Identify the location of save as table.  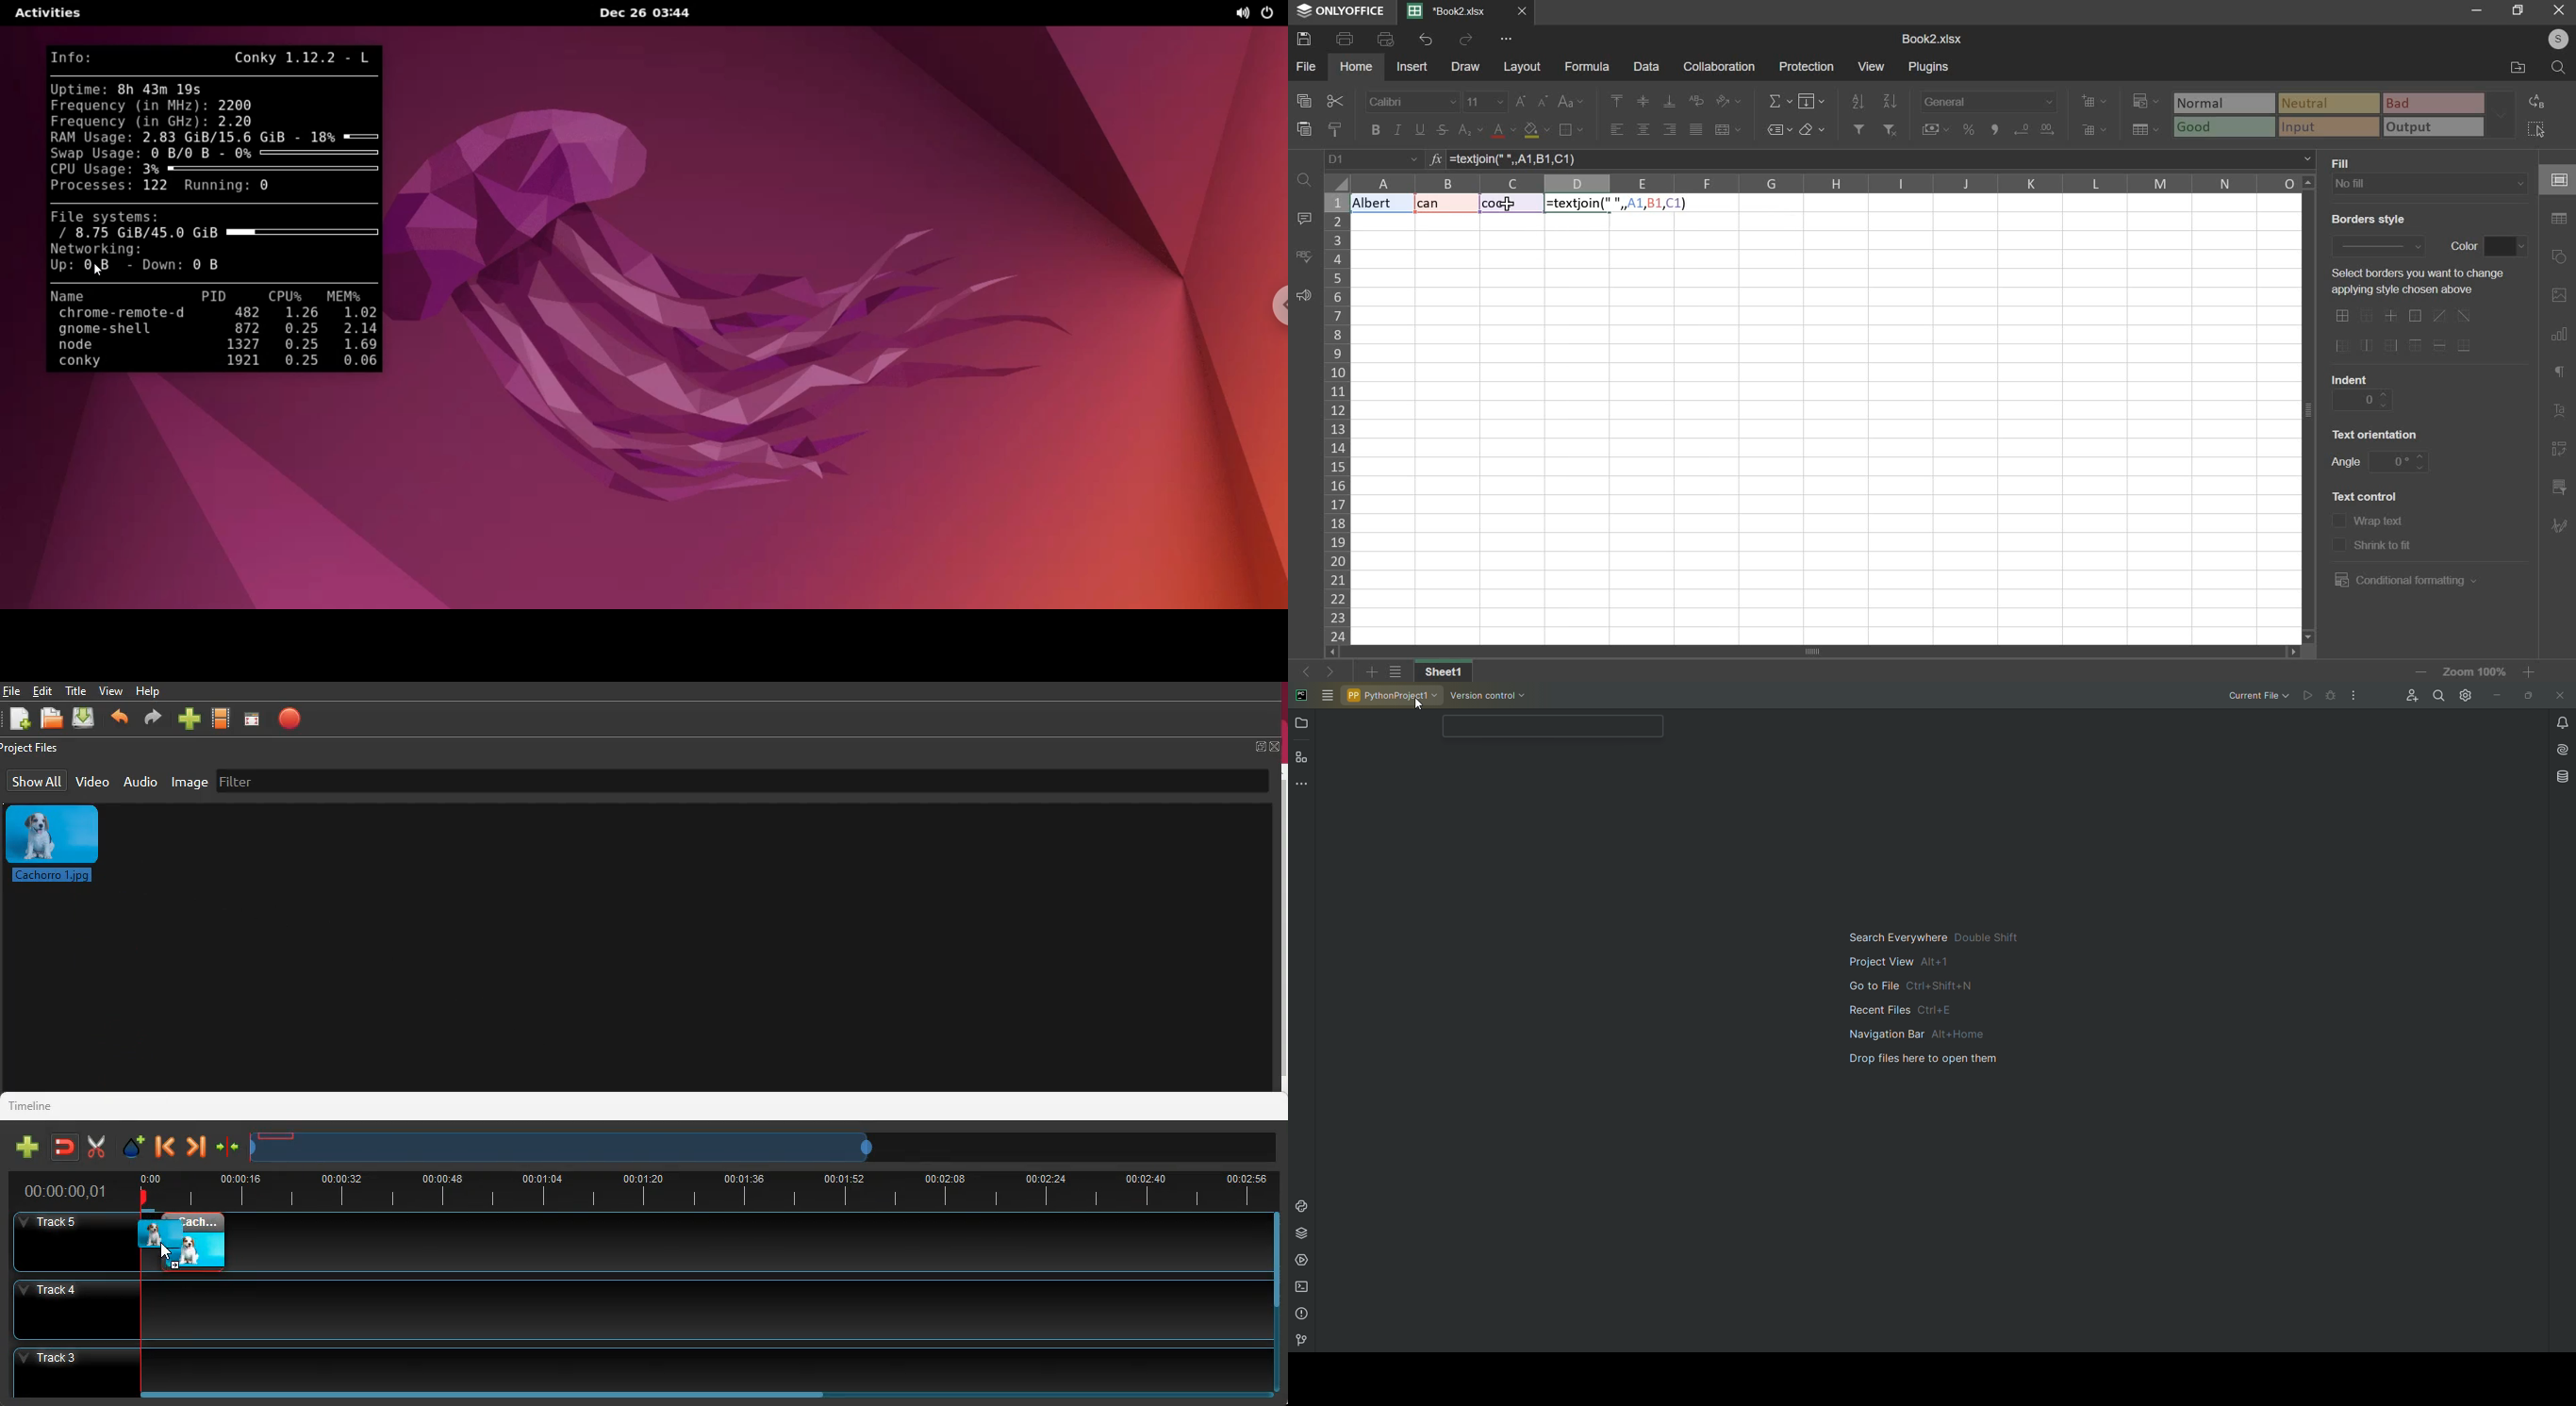
(2146, 130).